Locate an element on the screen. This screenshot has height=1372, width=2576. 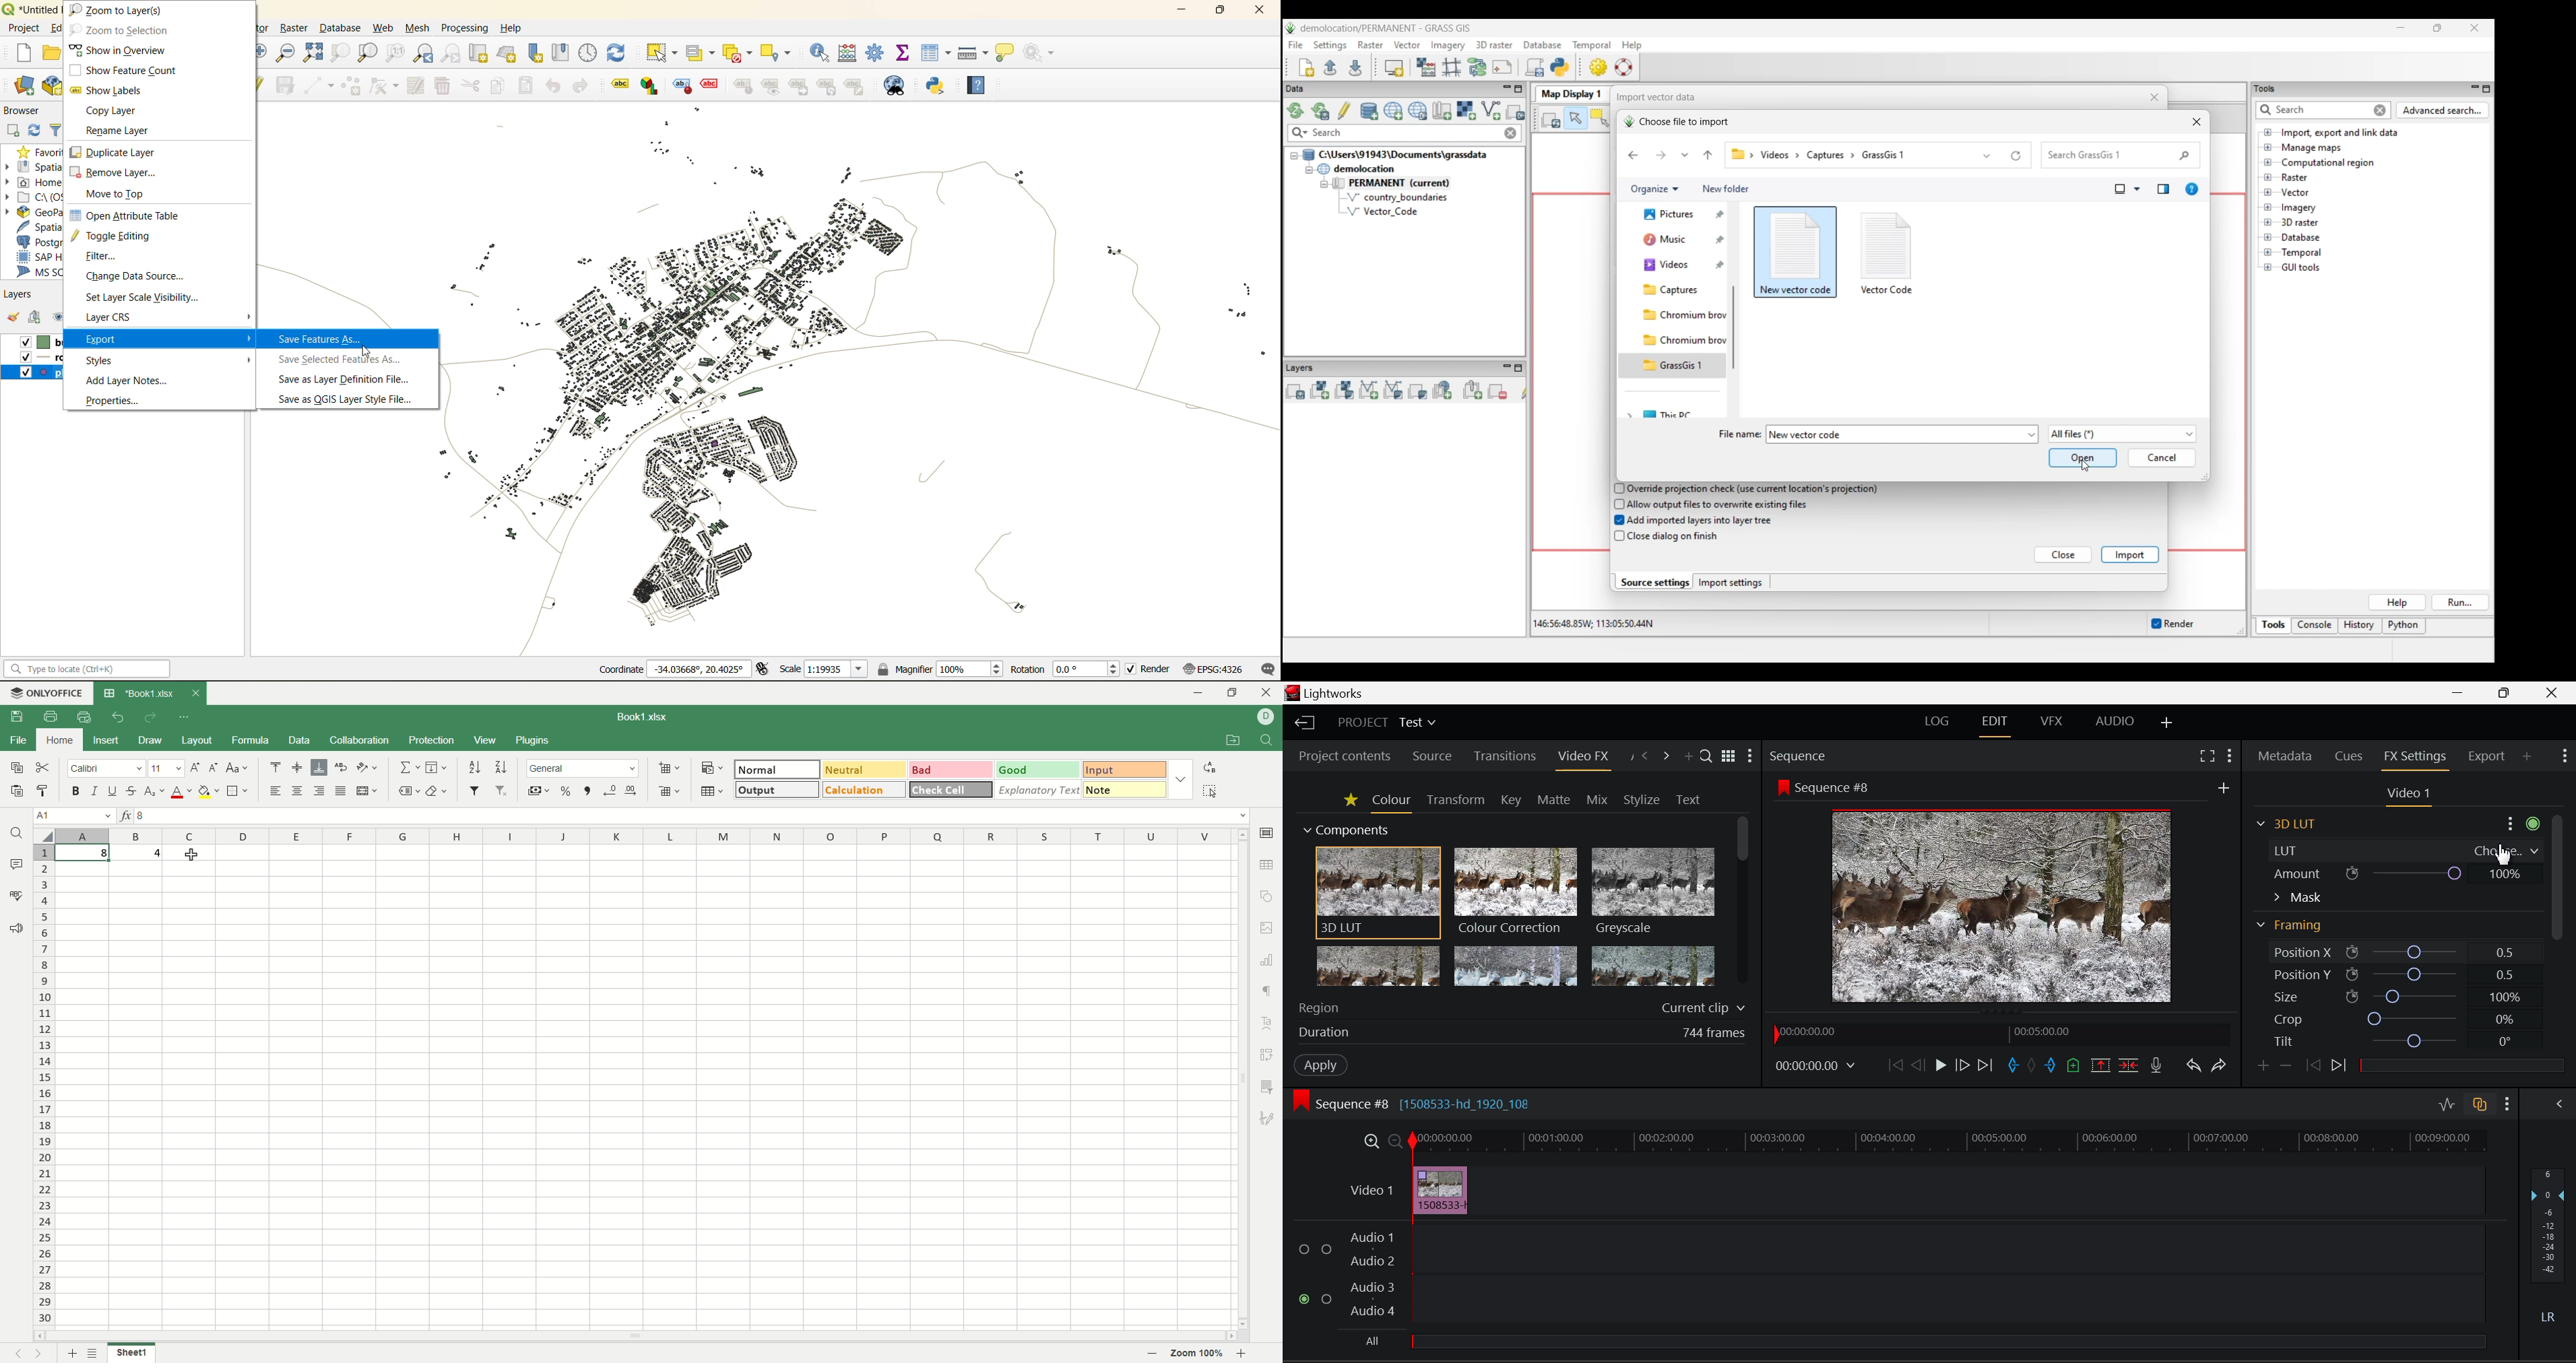
previous is located at coordinates (17, 1352).